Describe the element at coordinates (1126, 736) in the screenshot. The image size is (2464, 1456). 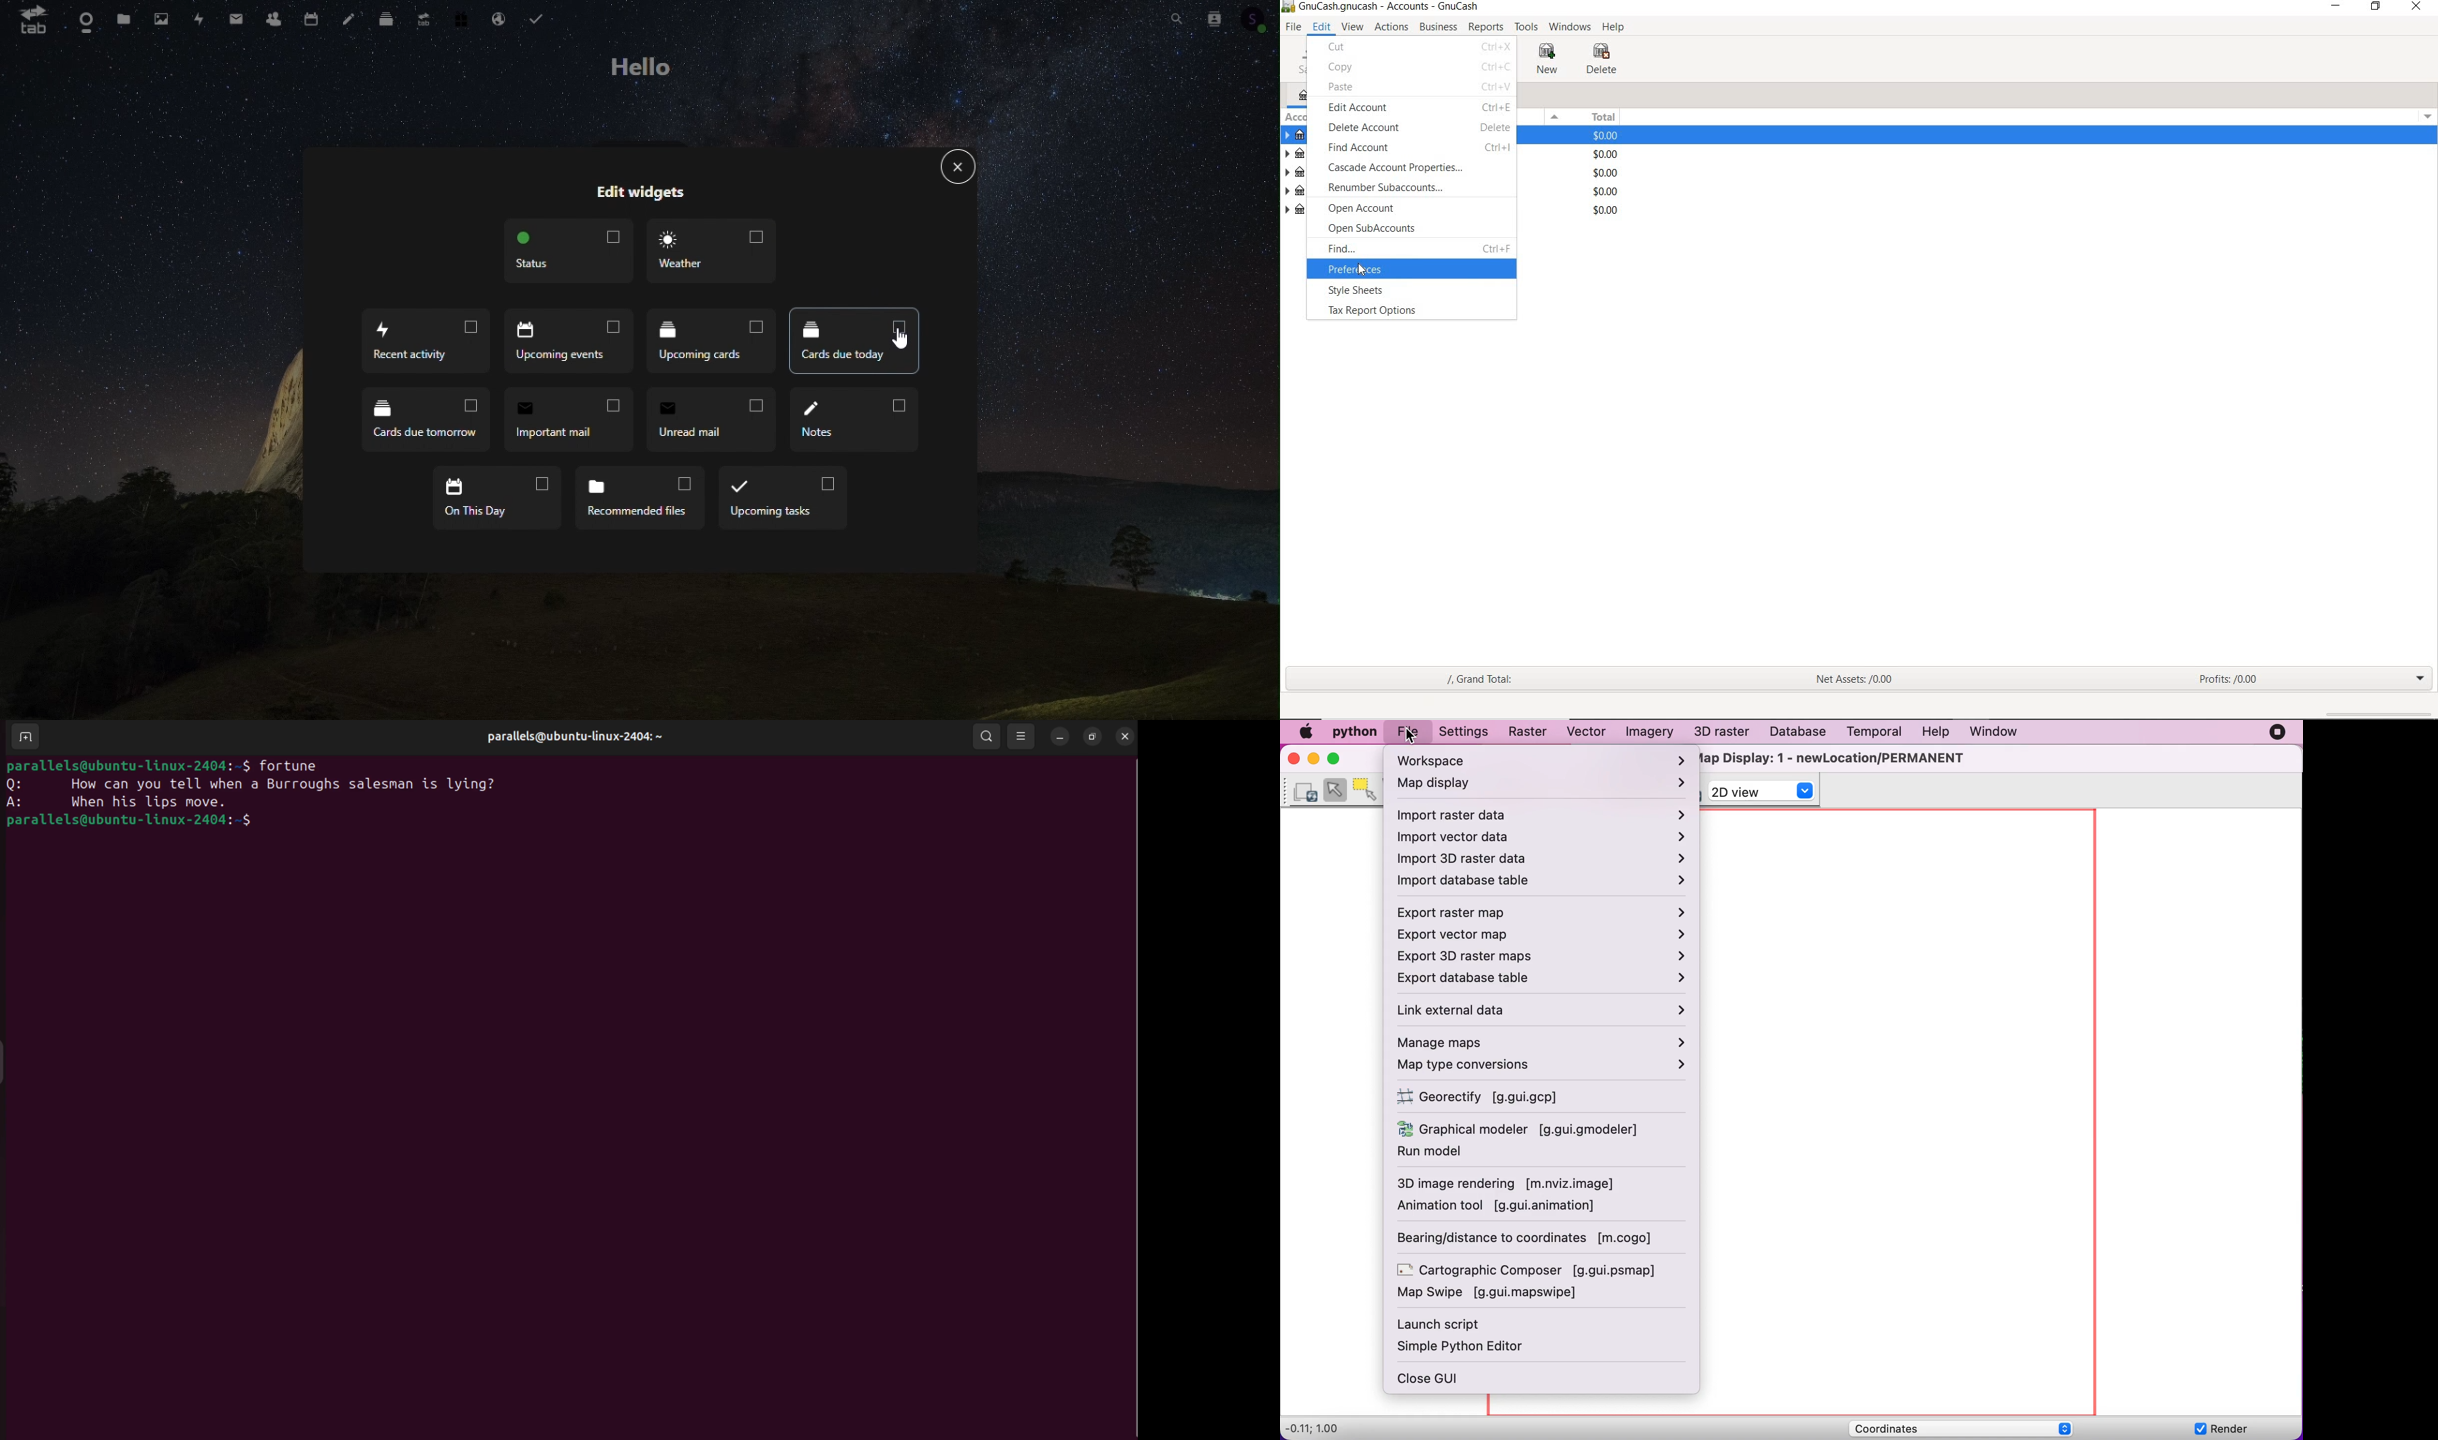
I see `close` at that location.